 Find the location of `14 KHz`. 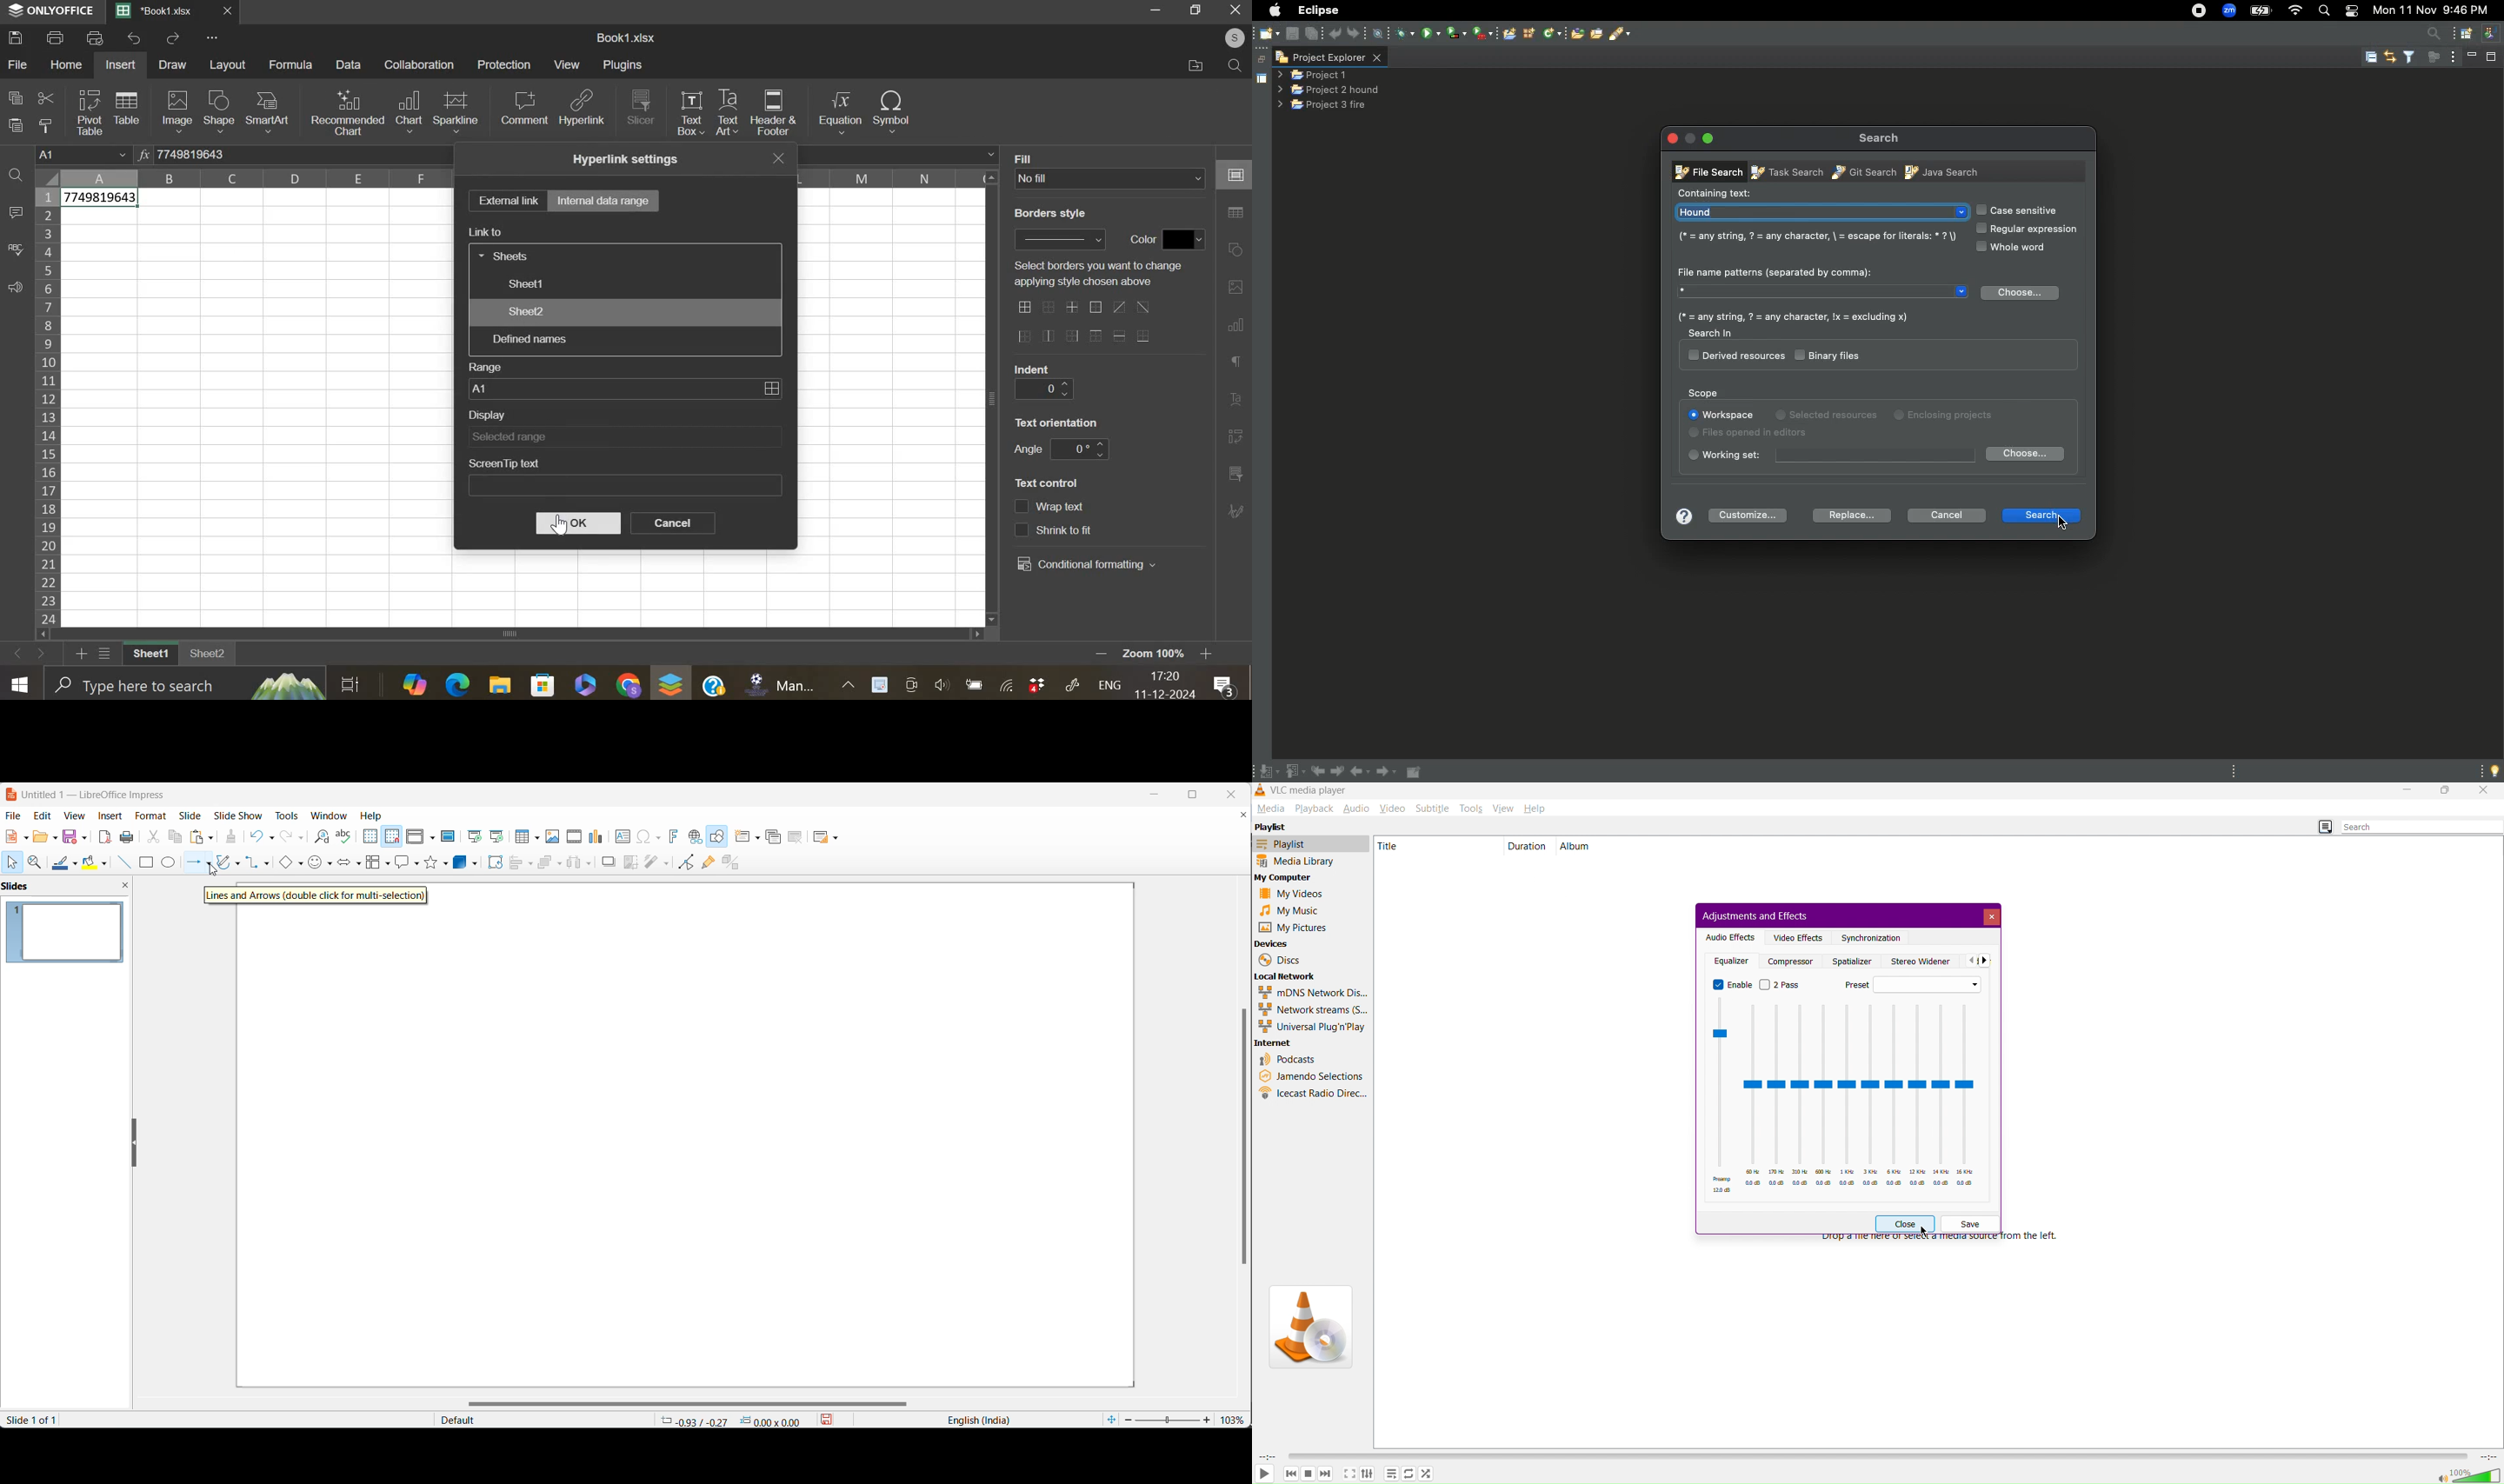

14 KHz is located at coordinates (1940, 1095).